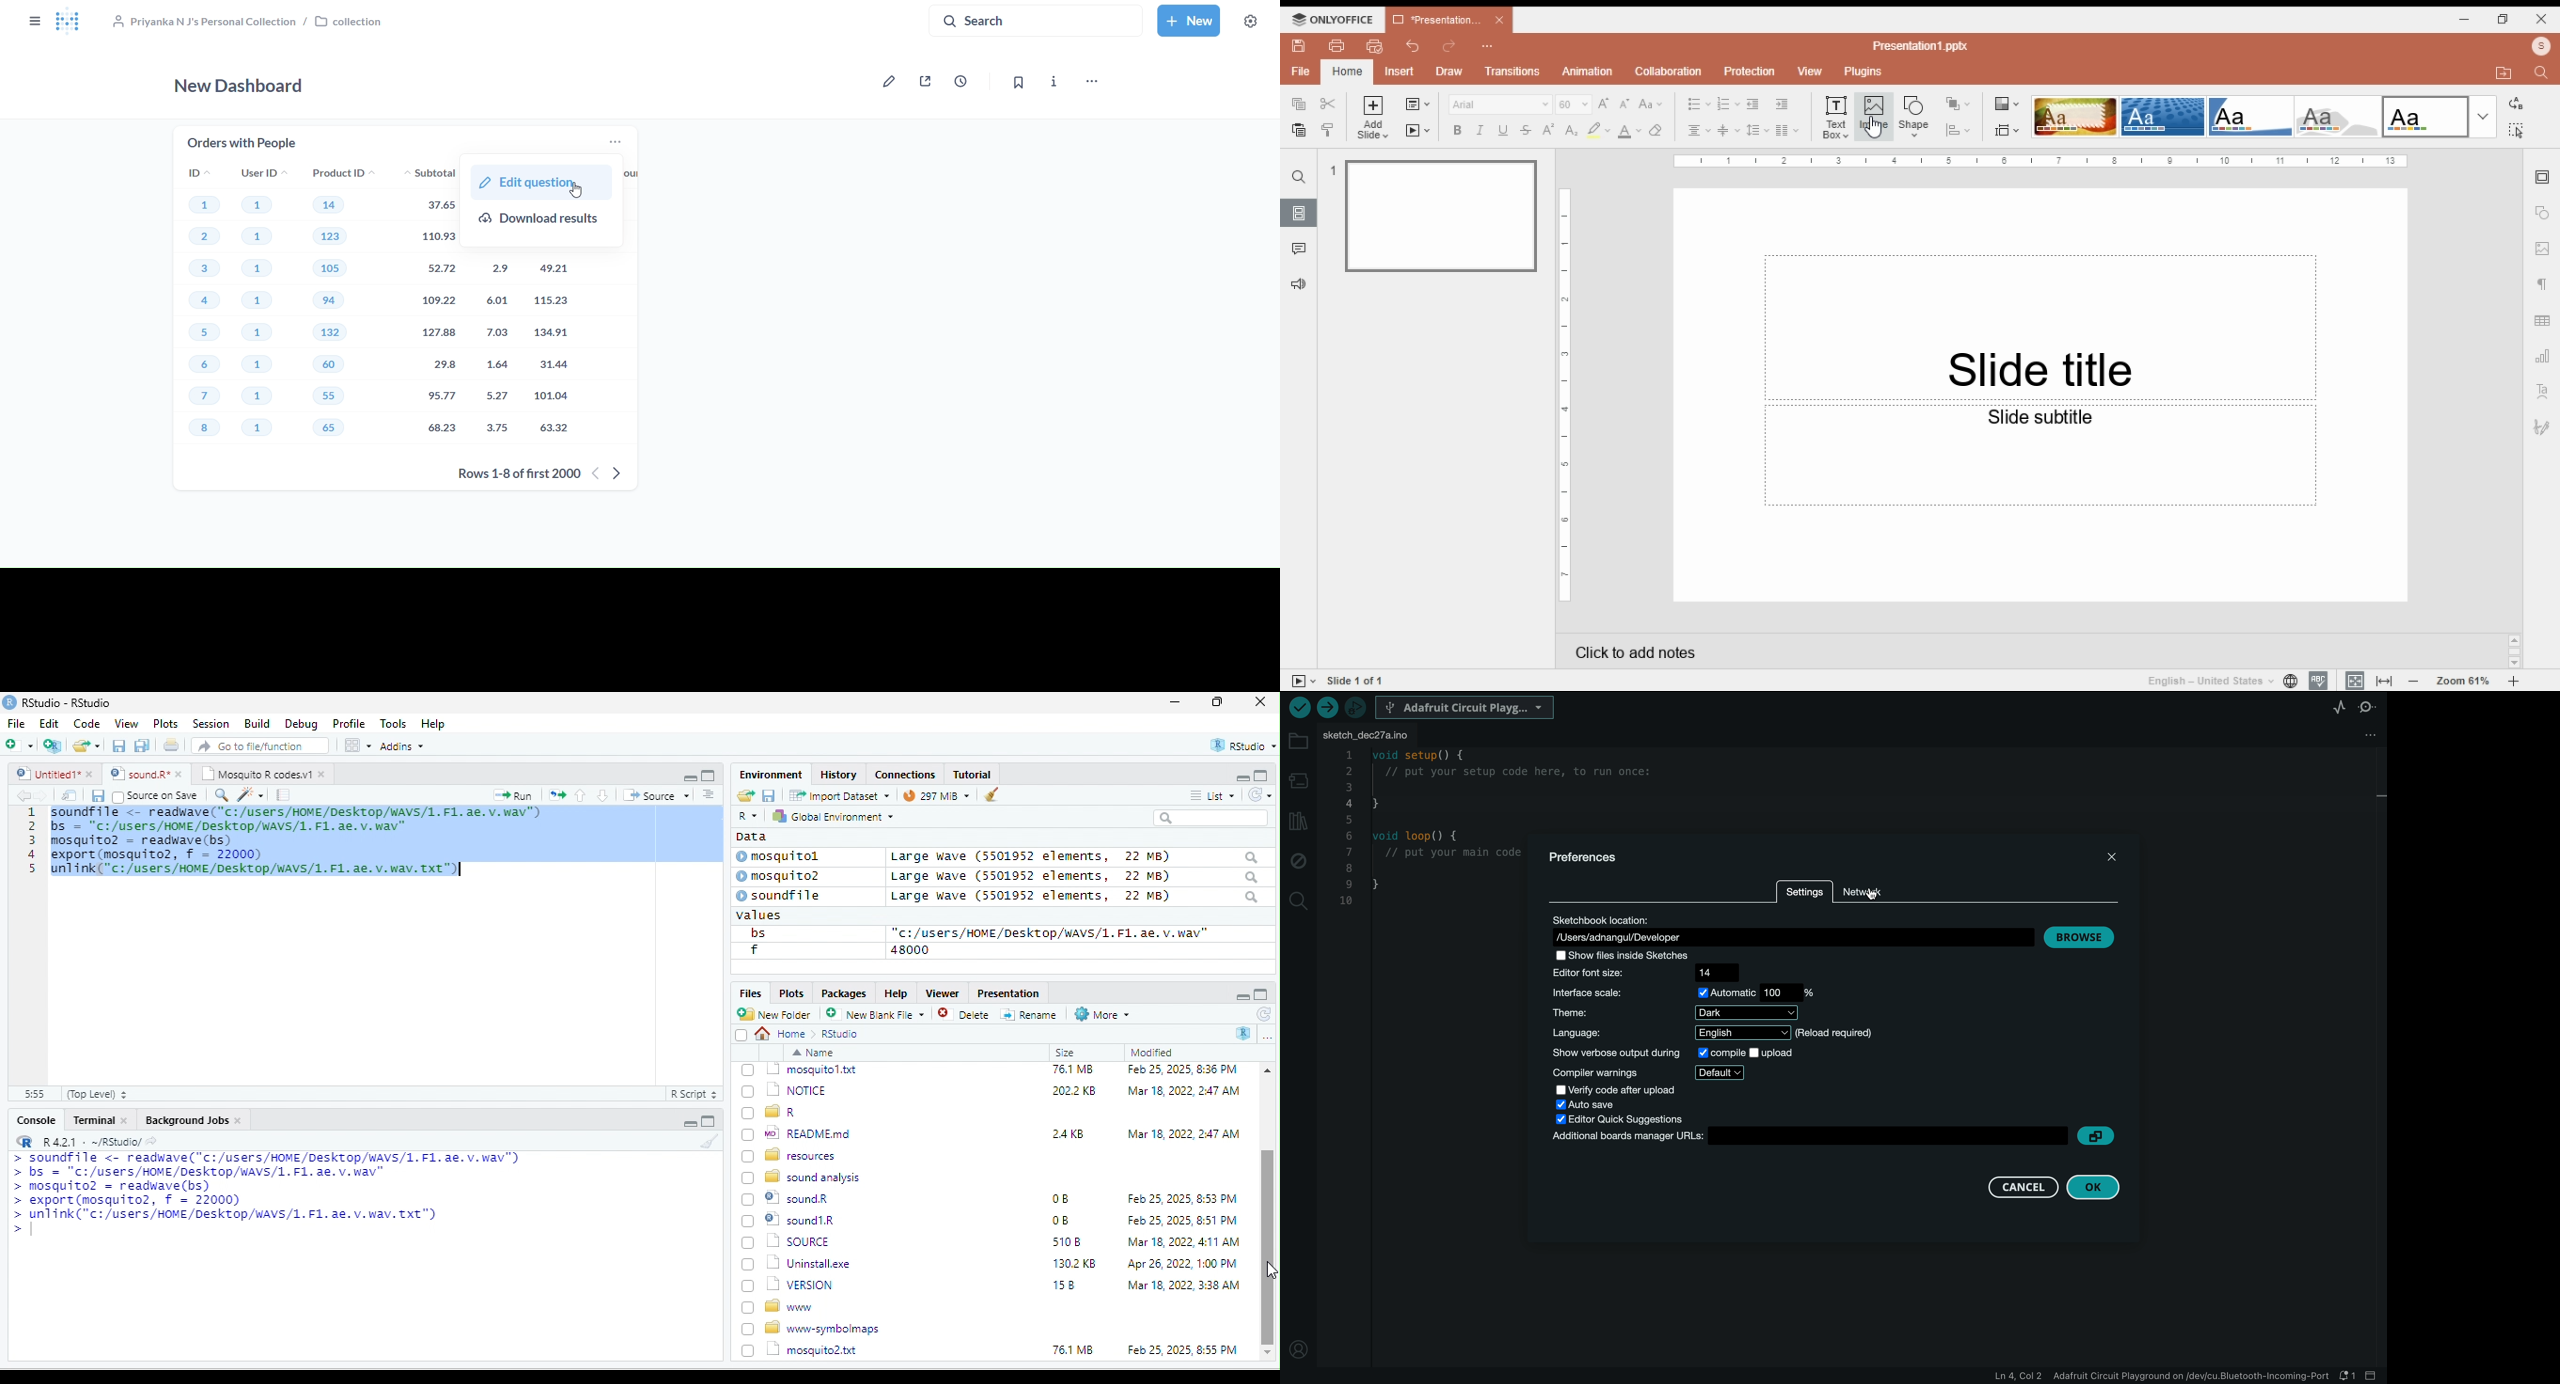 This screenshot has width=2576, height=1400. I want to click on © Rhistory, so click(788, 1092).